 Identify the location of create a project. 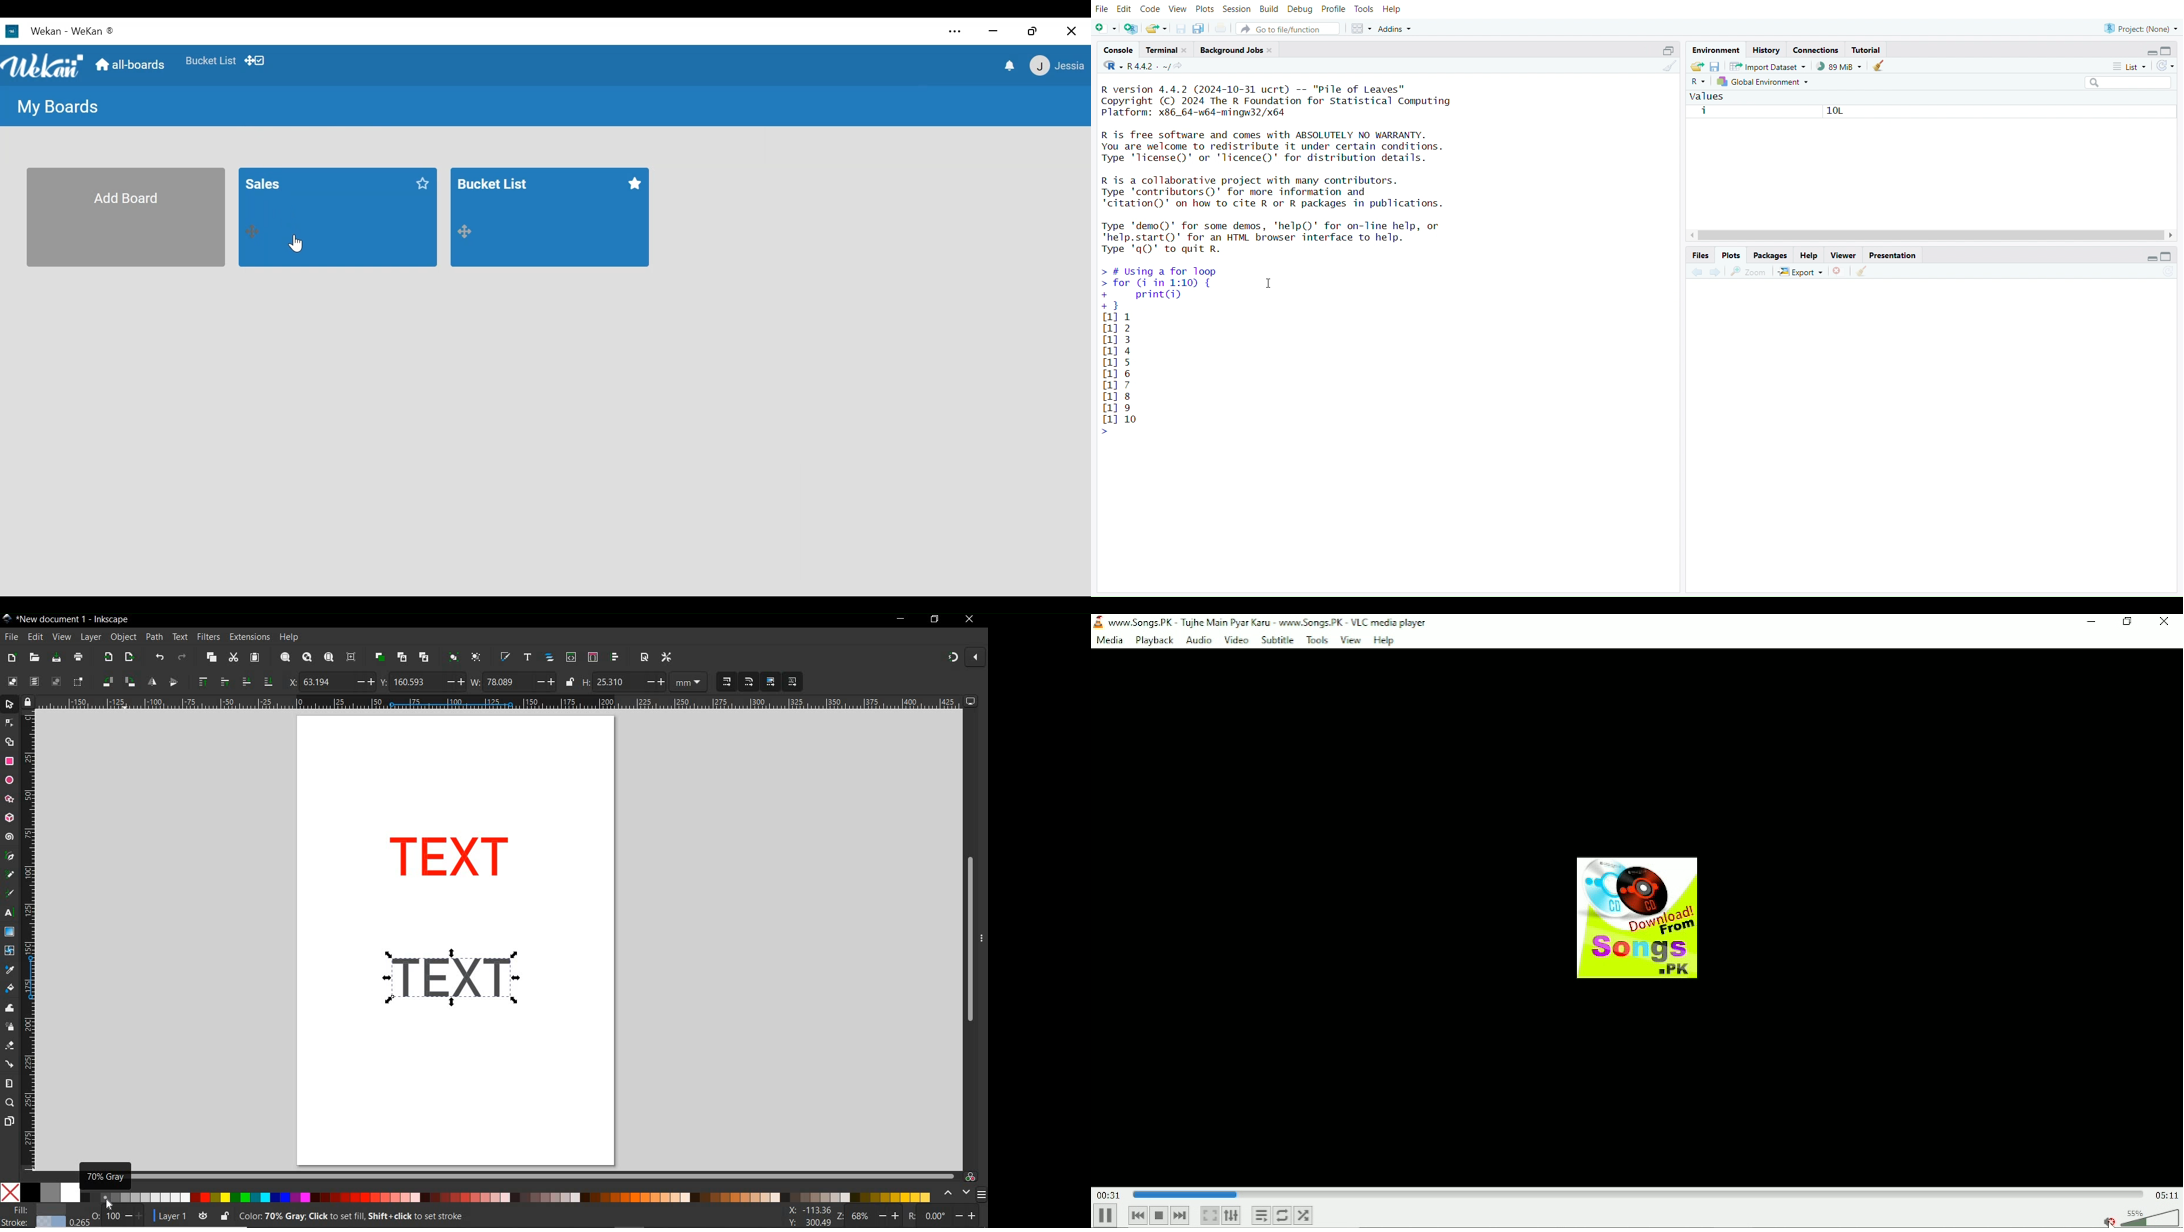
(1131, 28).